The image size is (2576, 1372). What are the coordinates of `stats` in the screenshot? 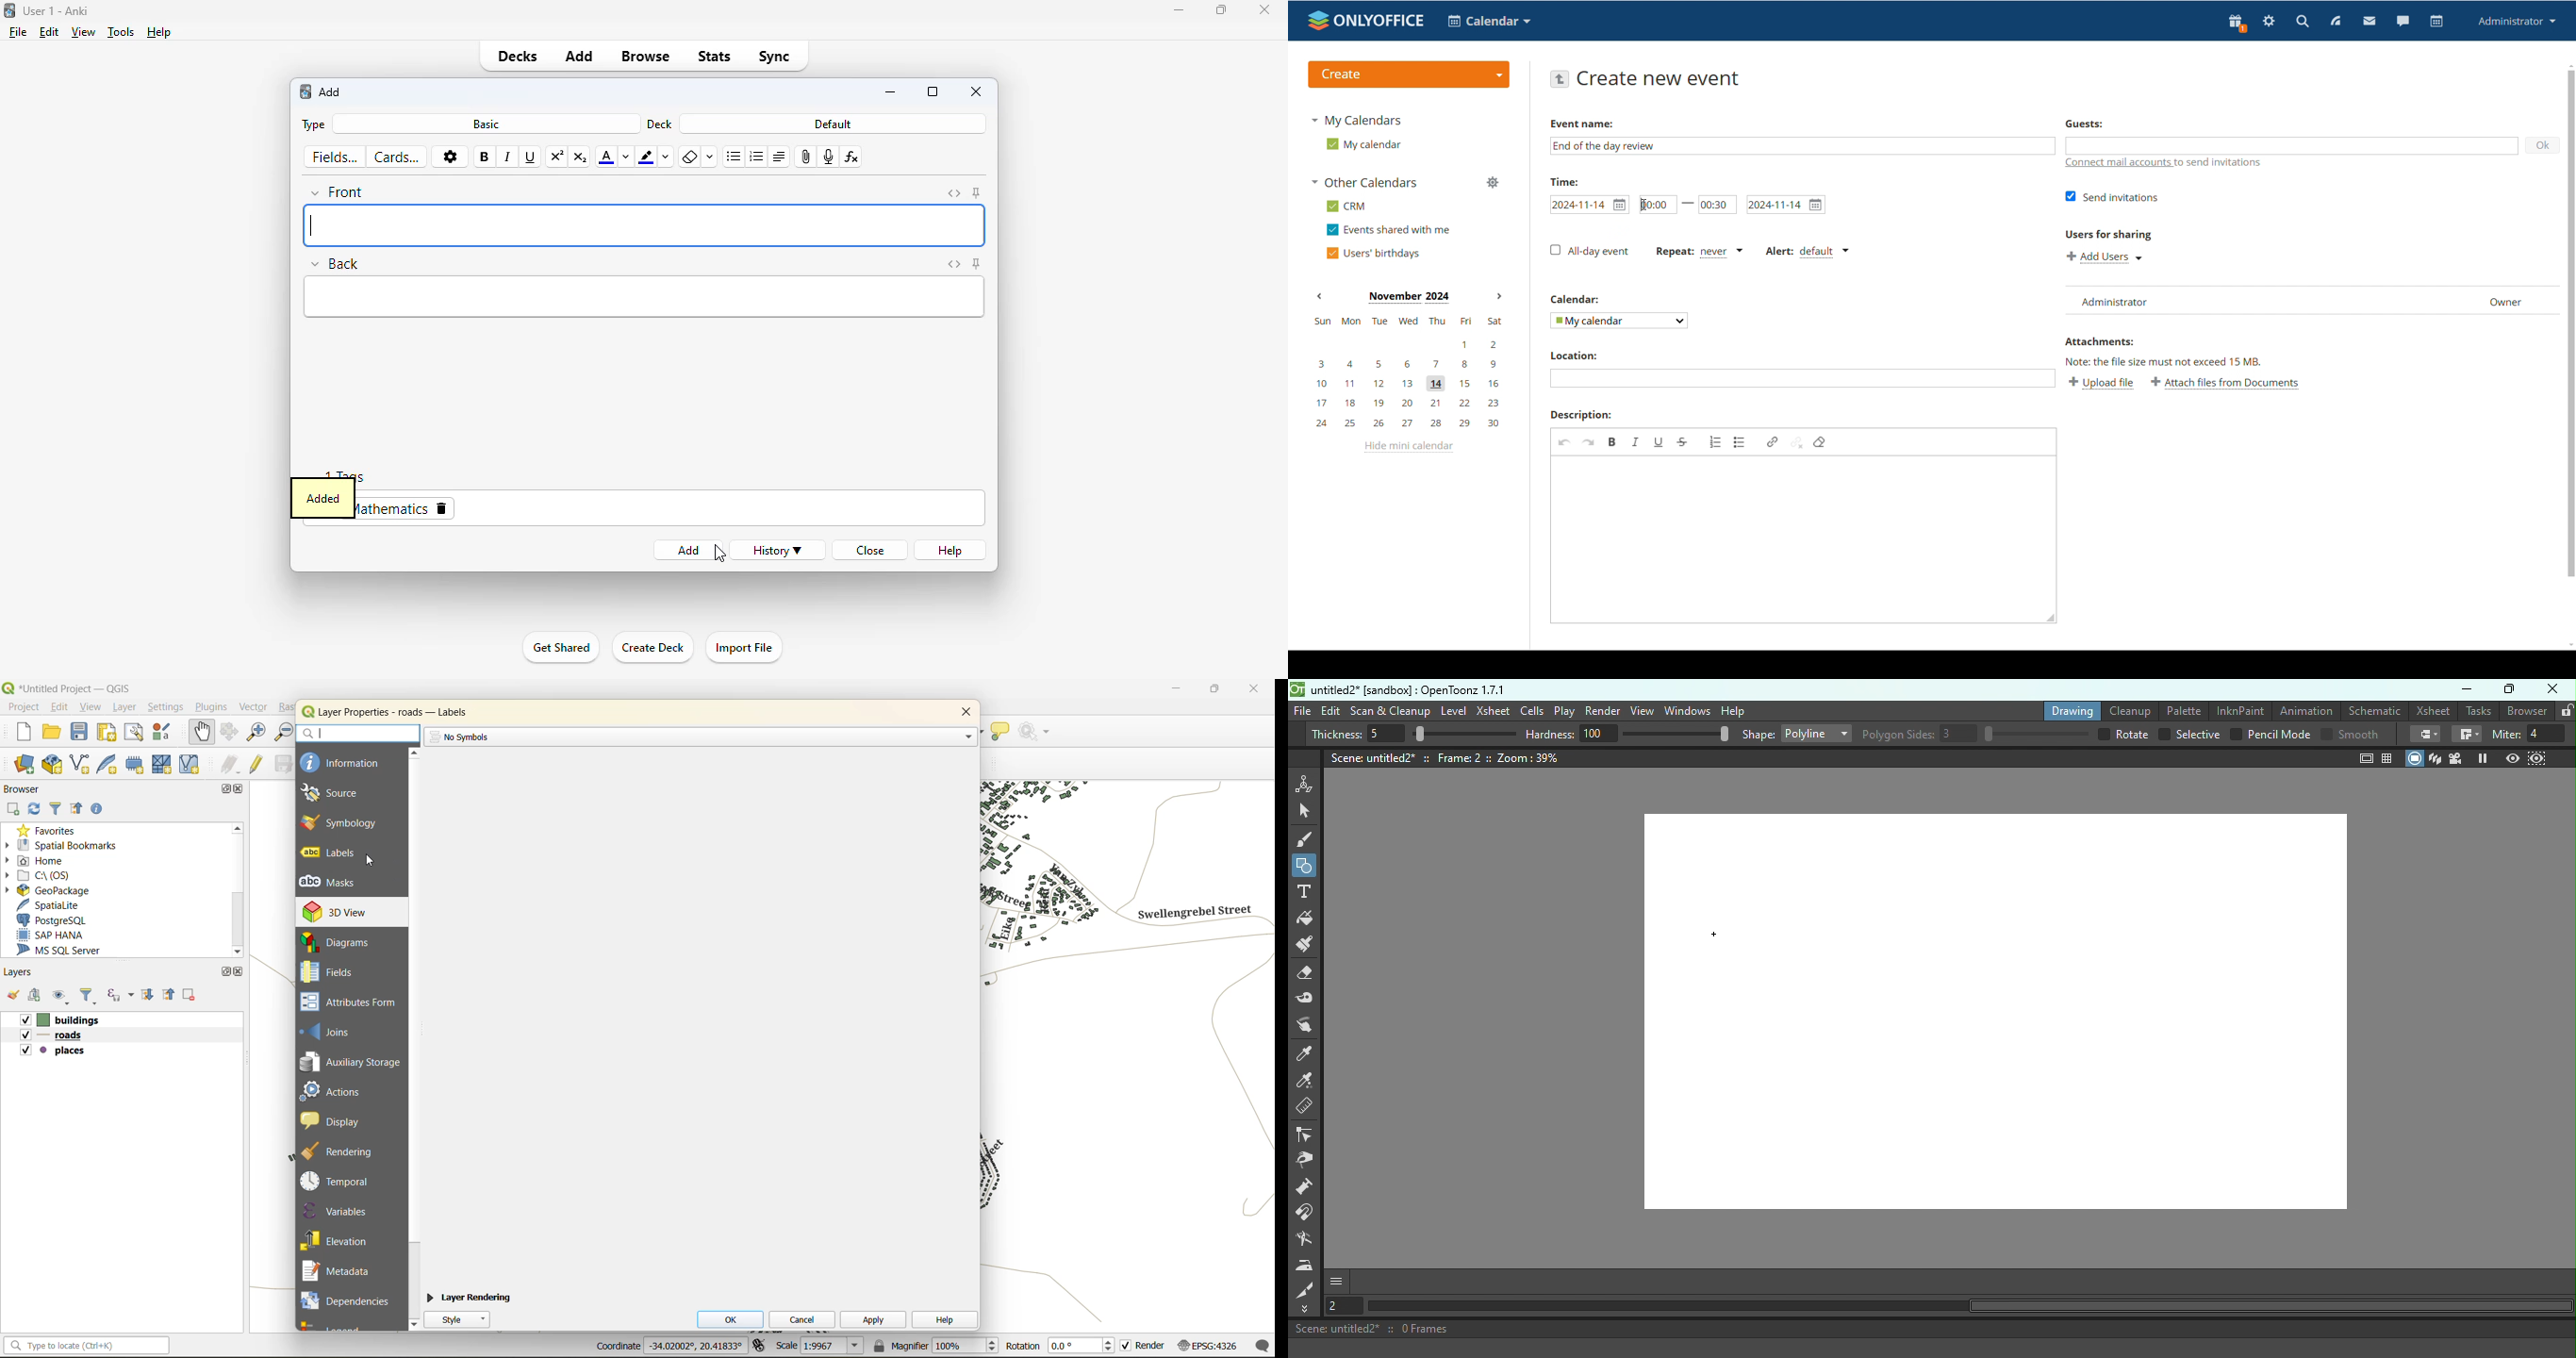 It's located at (715, 58).